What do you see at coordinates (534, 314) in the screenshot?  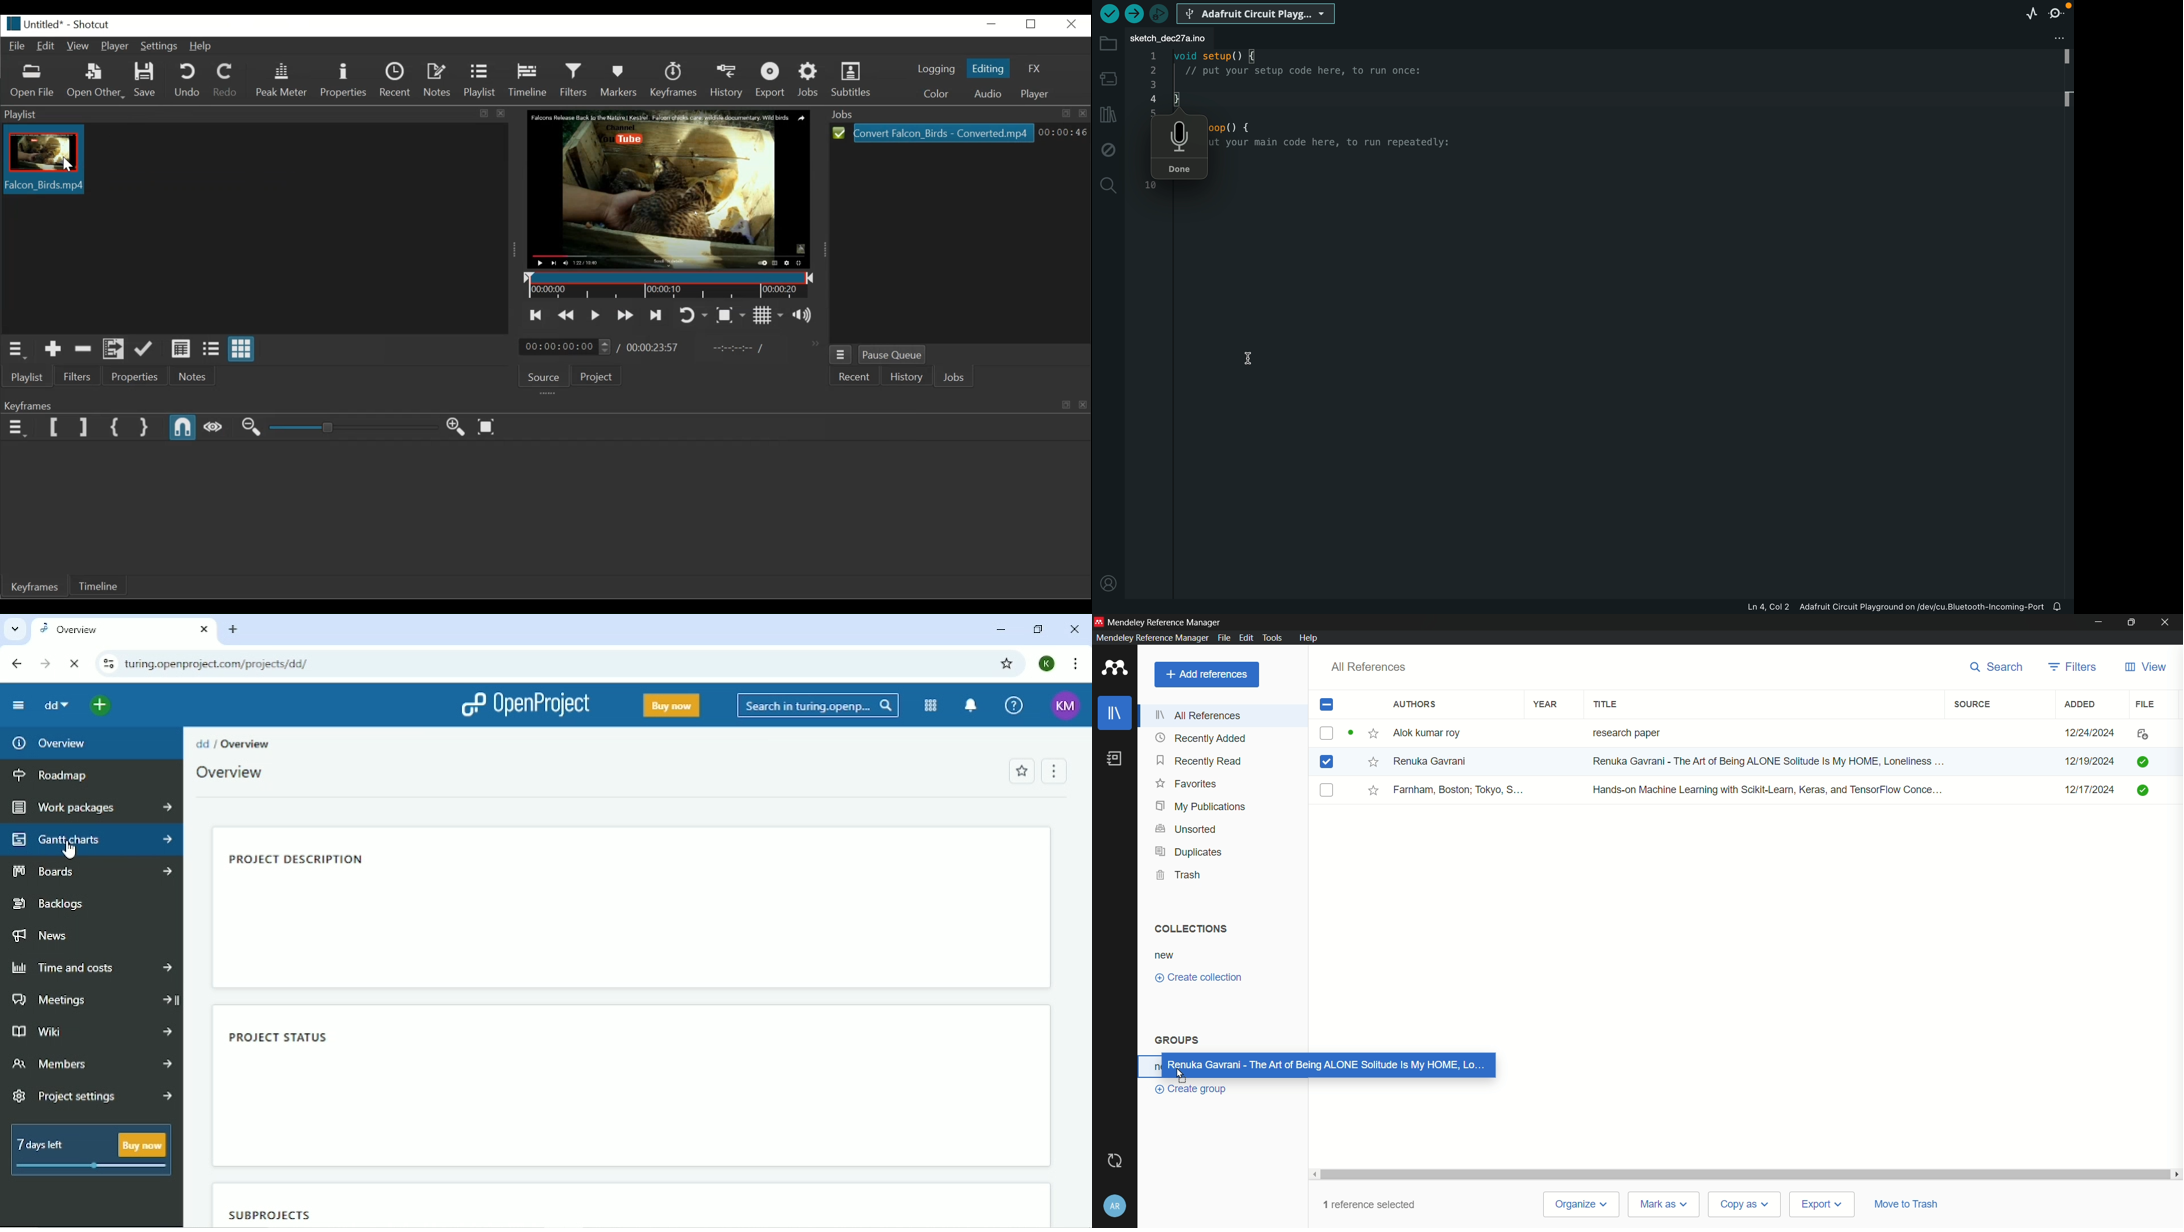 I see `Skip to the previous point ` at bounding box center [534, 314].